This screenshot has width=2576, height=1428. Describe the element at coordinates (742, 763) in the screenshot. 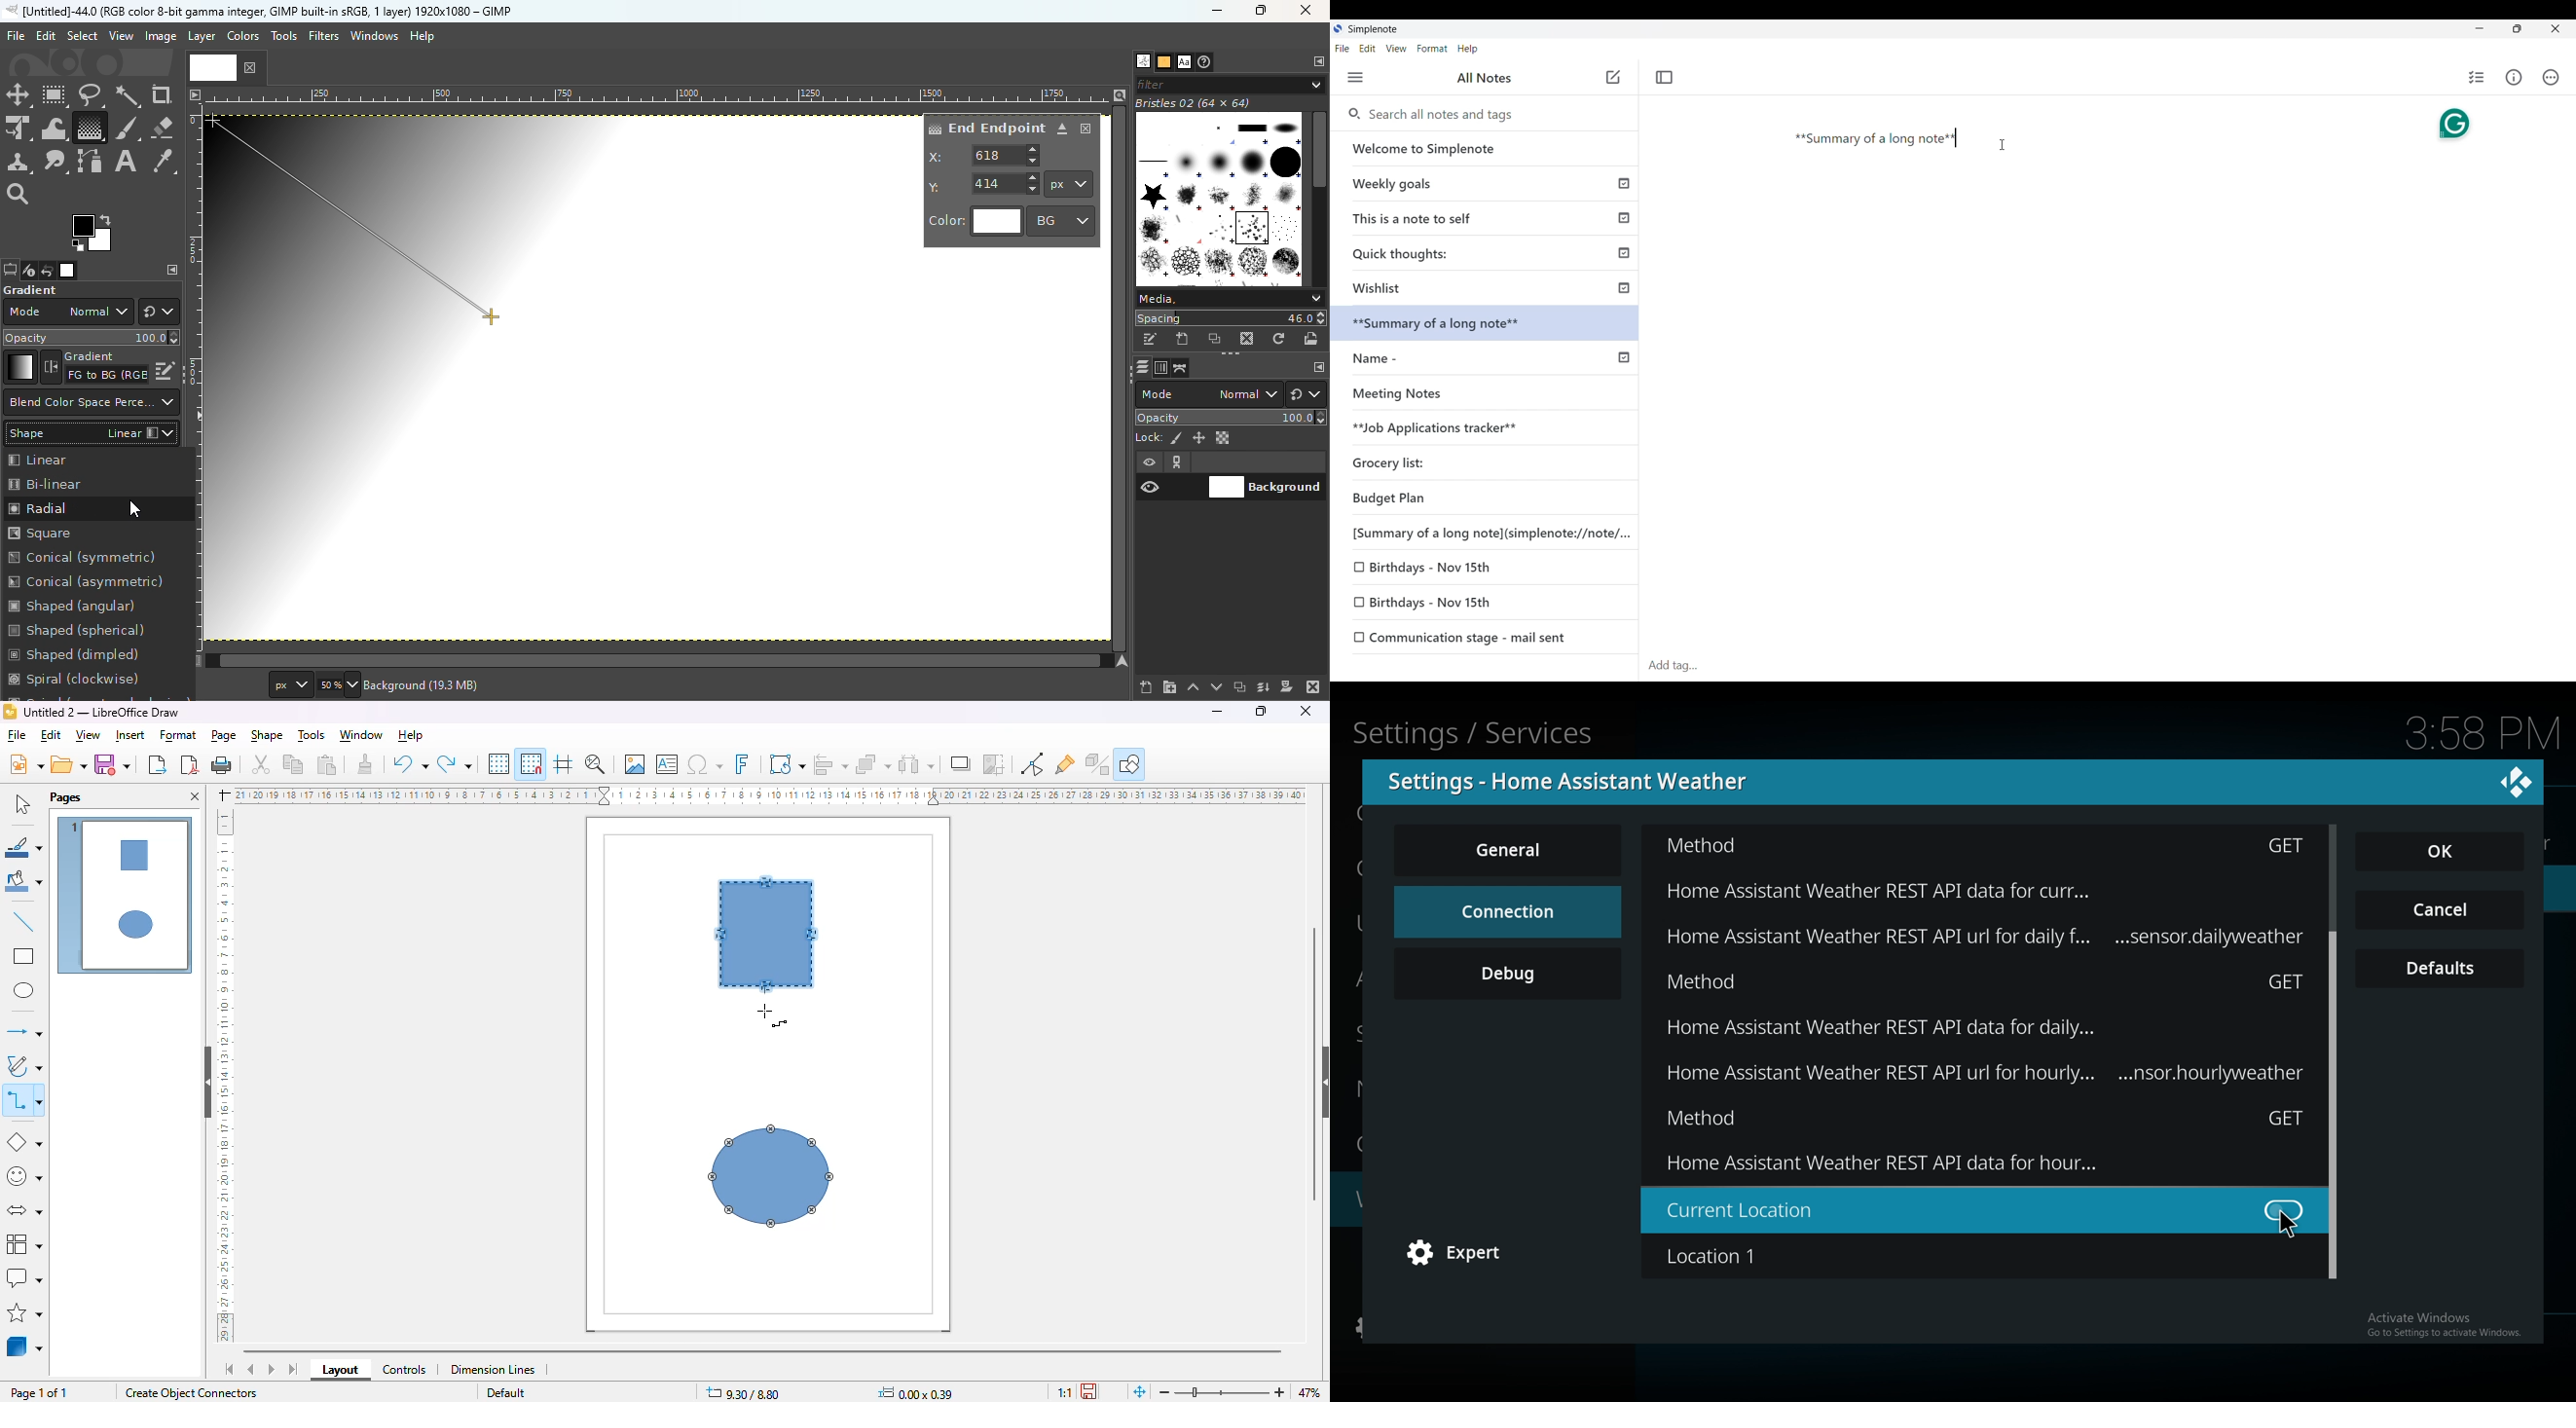

I see `insert fontwork text` at that location.